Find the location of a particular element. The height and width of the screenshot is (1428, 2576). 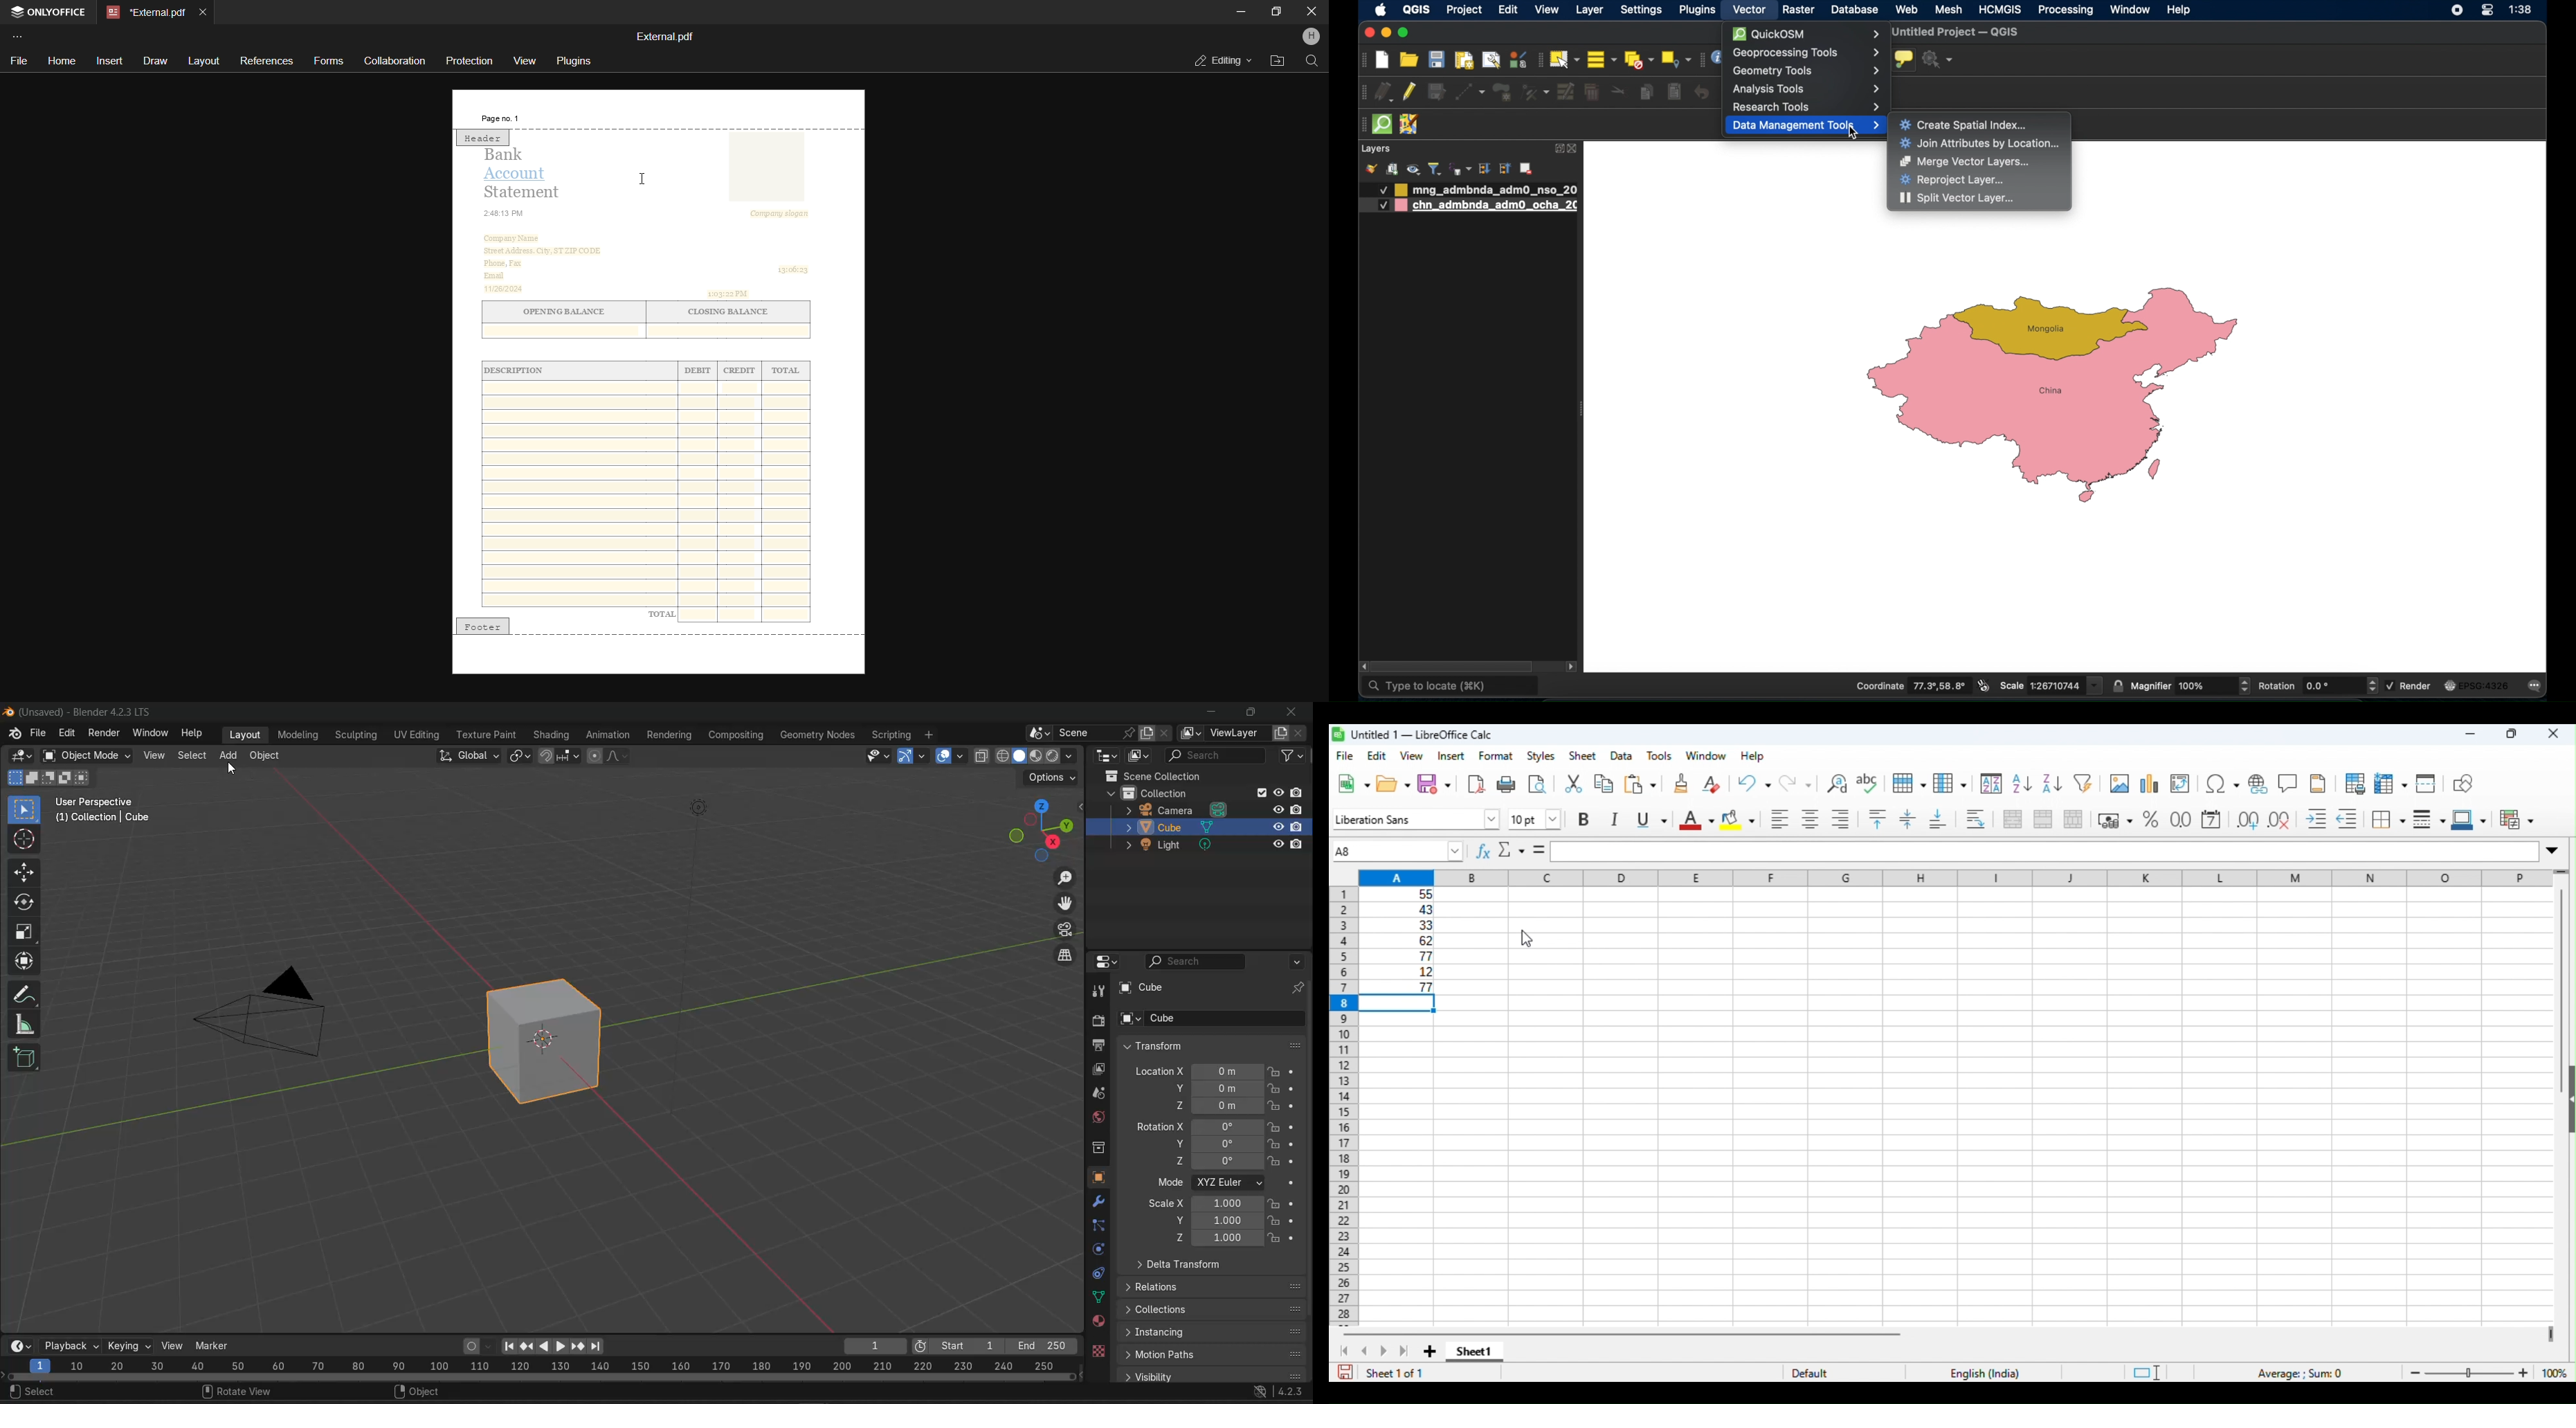

home is located at coordinates (60, 62).